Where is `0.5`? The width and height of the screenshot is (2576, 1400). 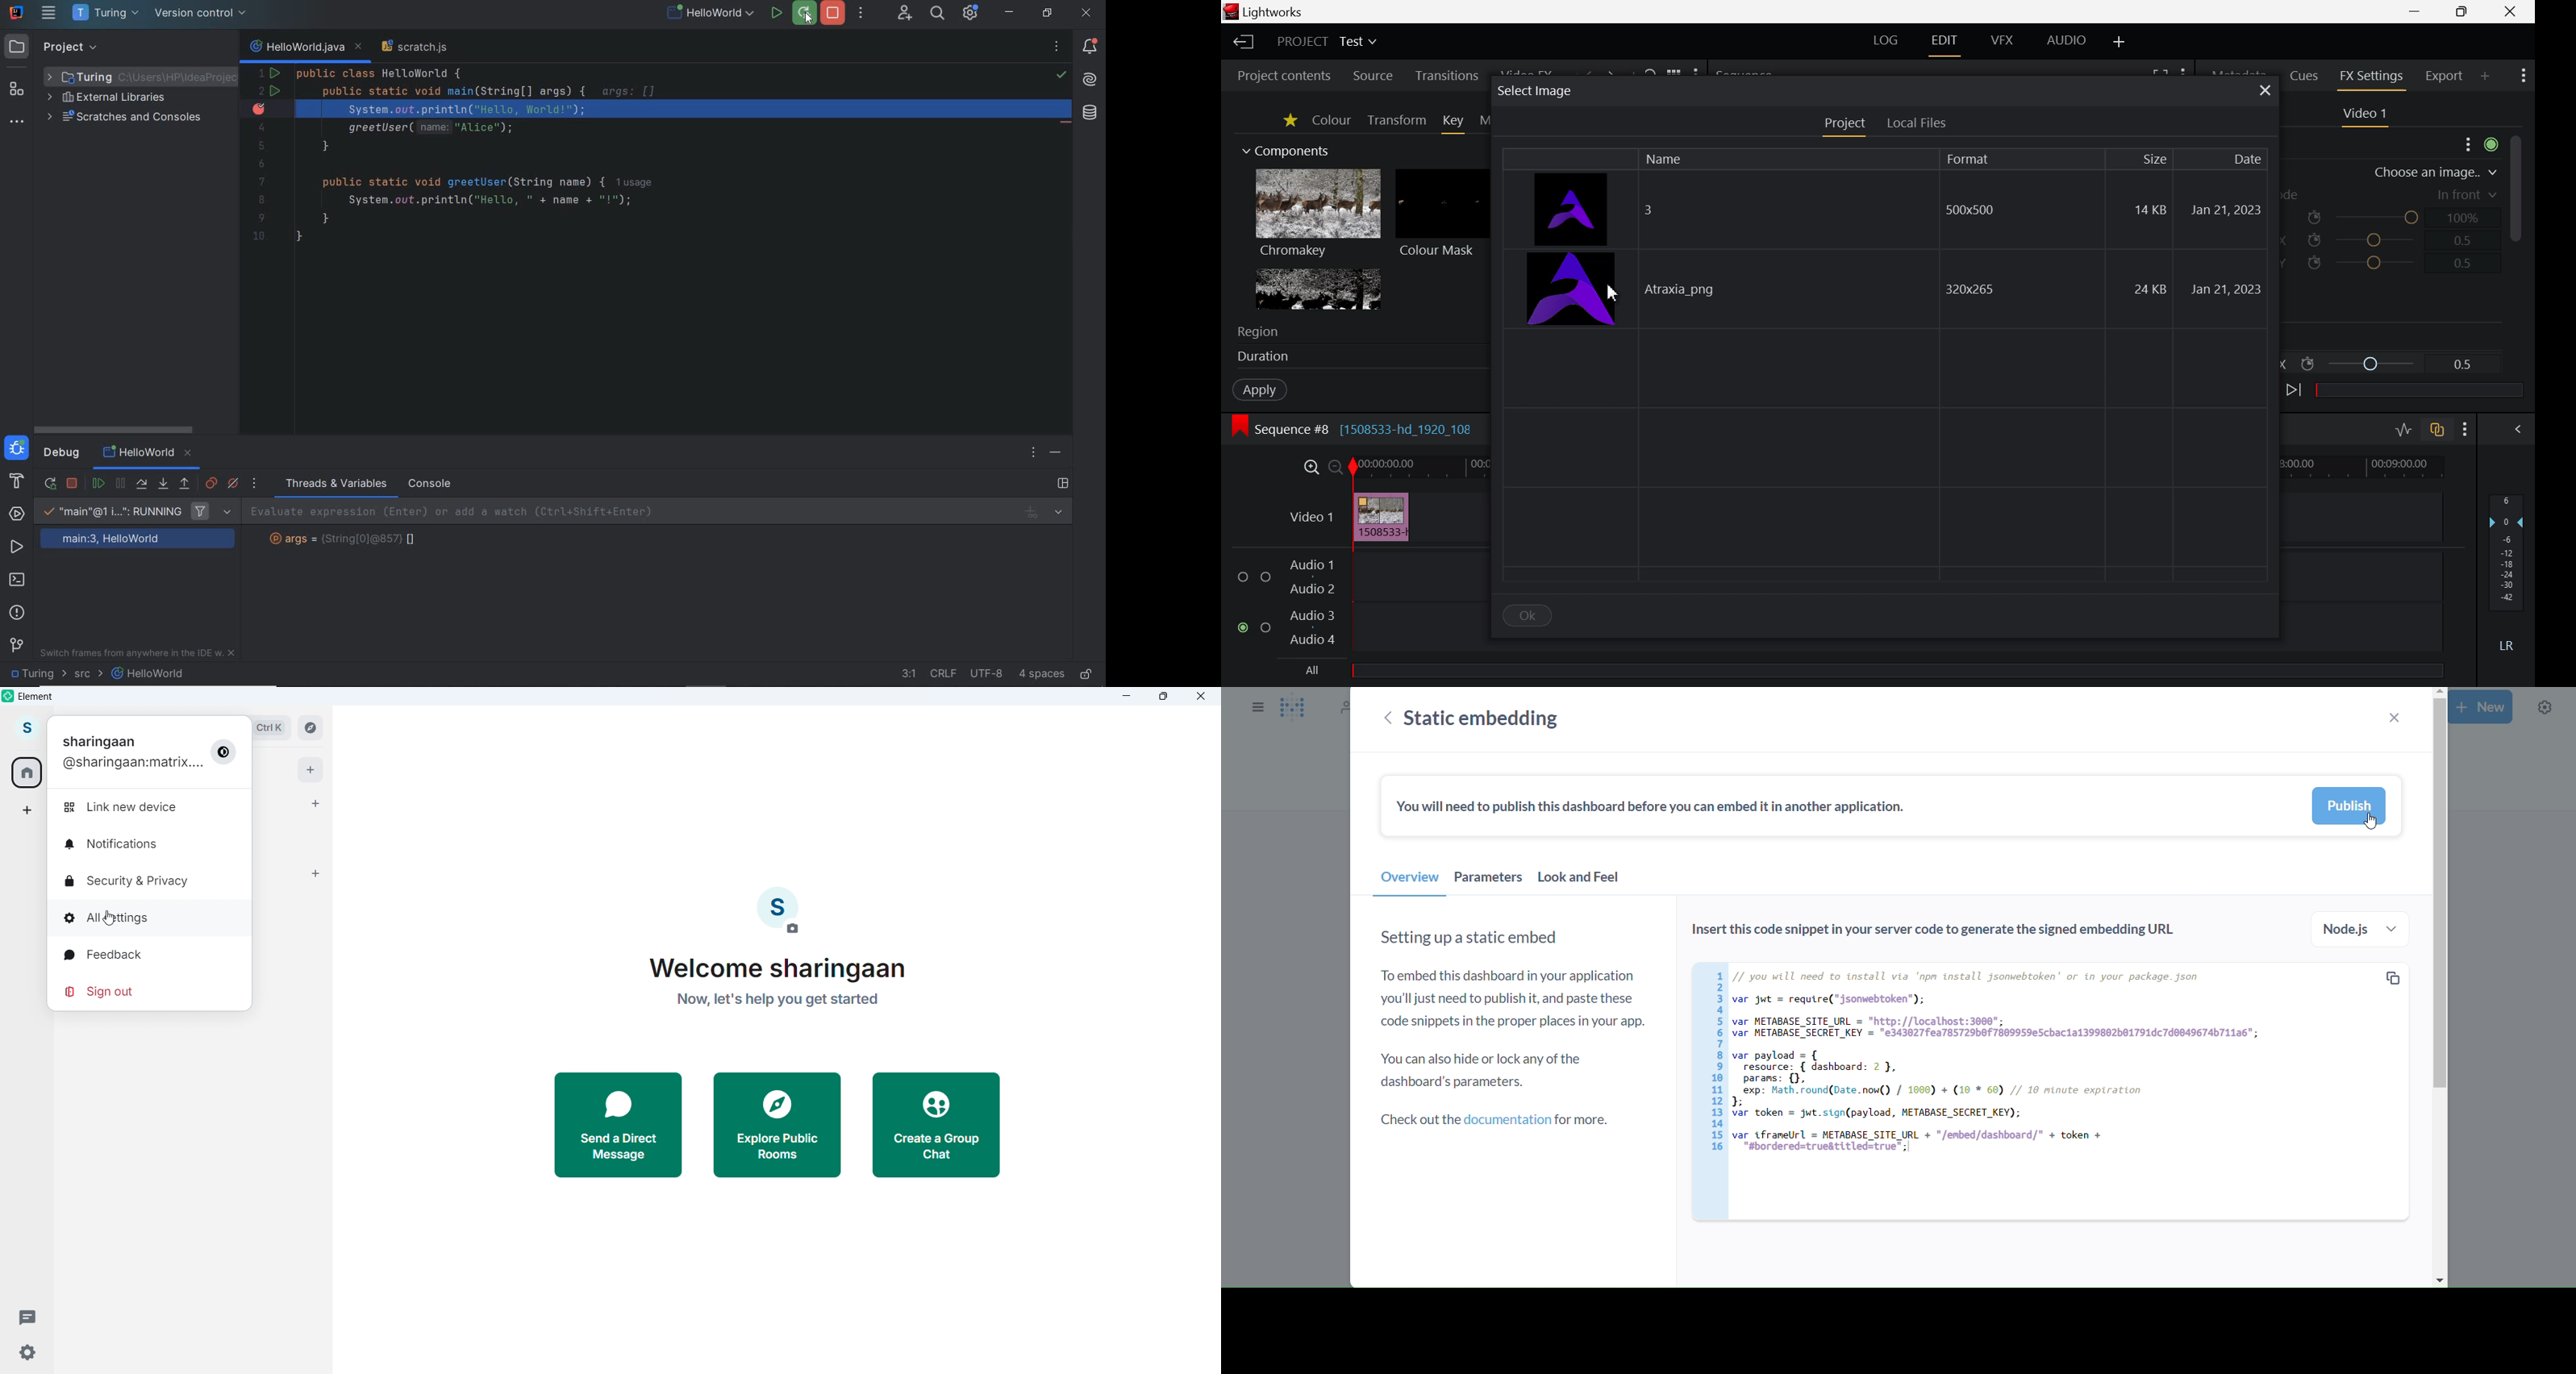 0.5 is located at coordinates (2463, 239).